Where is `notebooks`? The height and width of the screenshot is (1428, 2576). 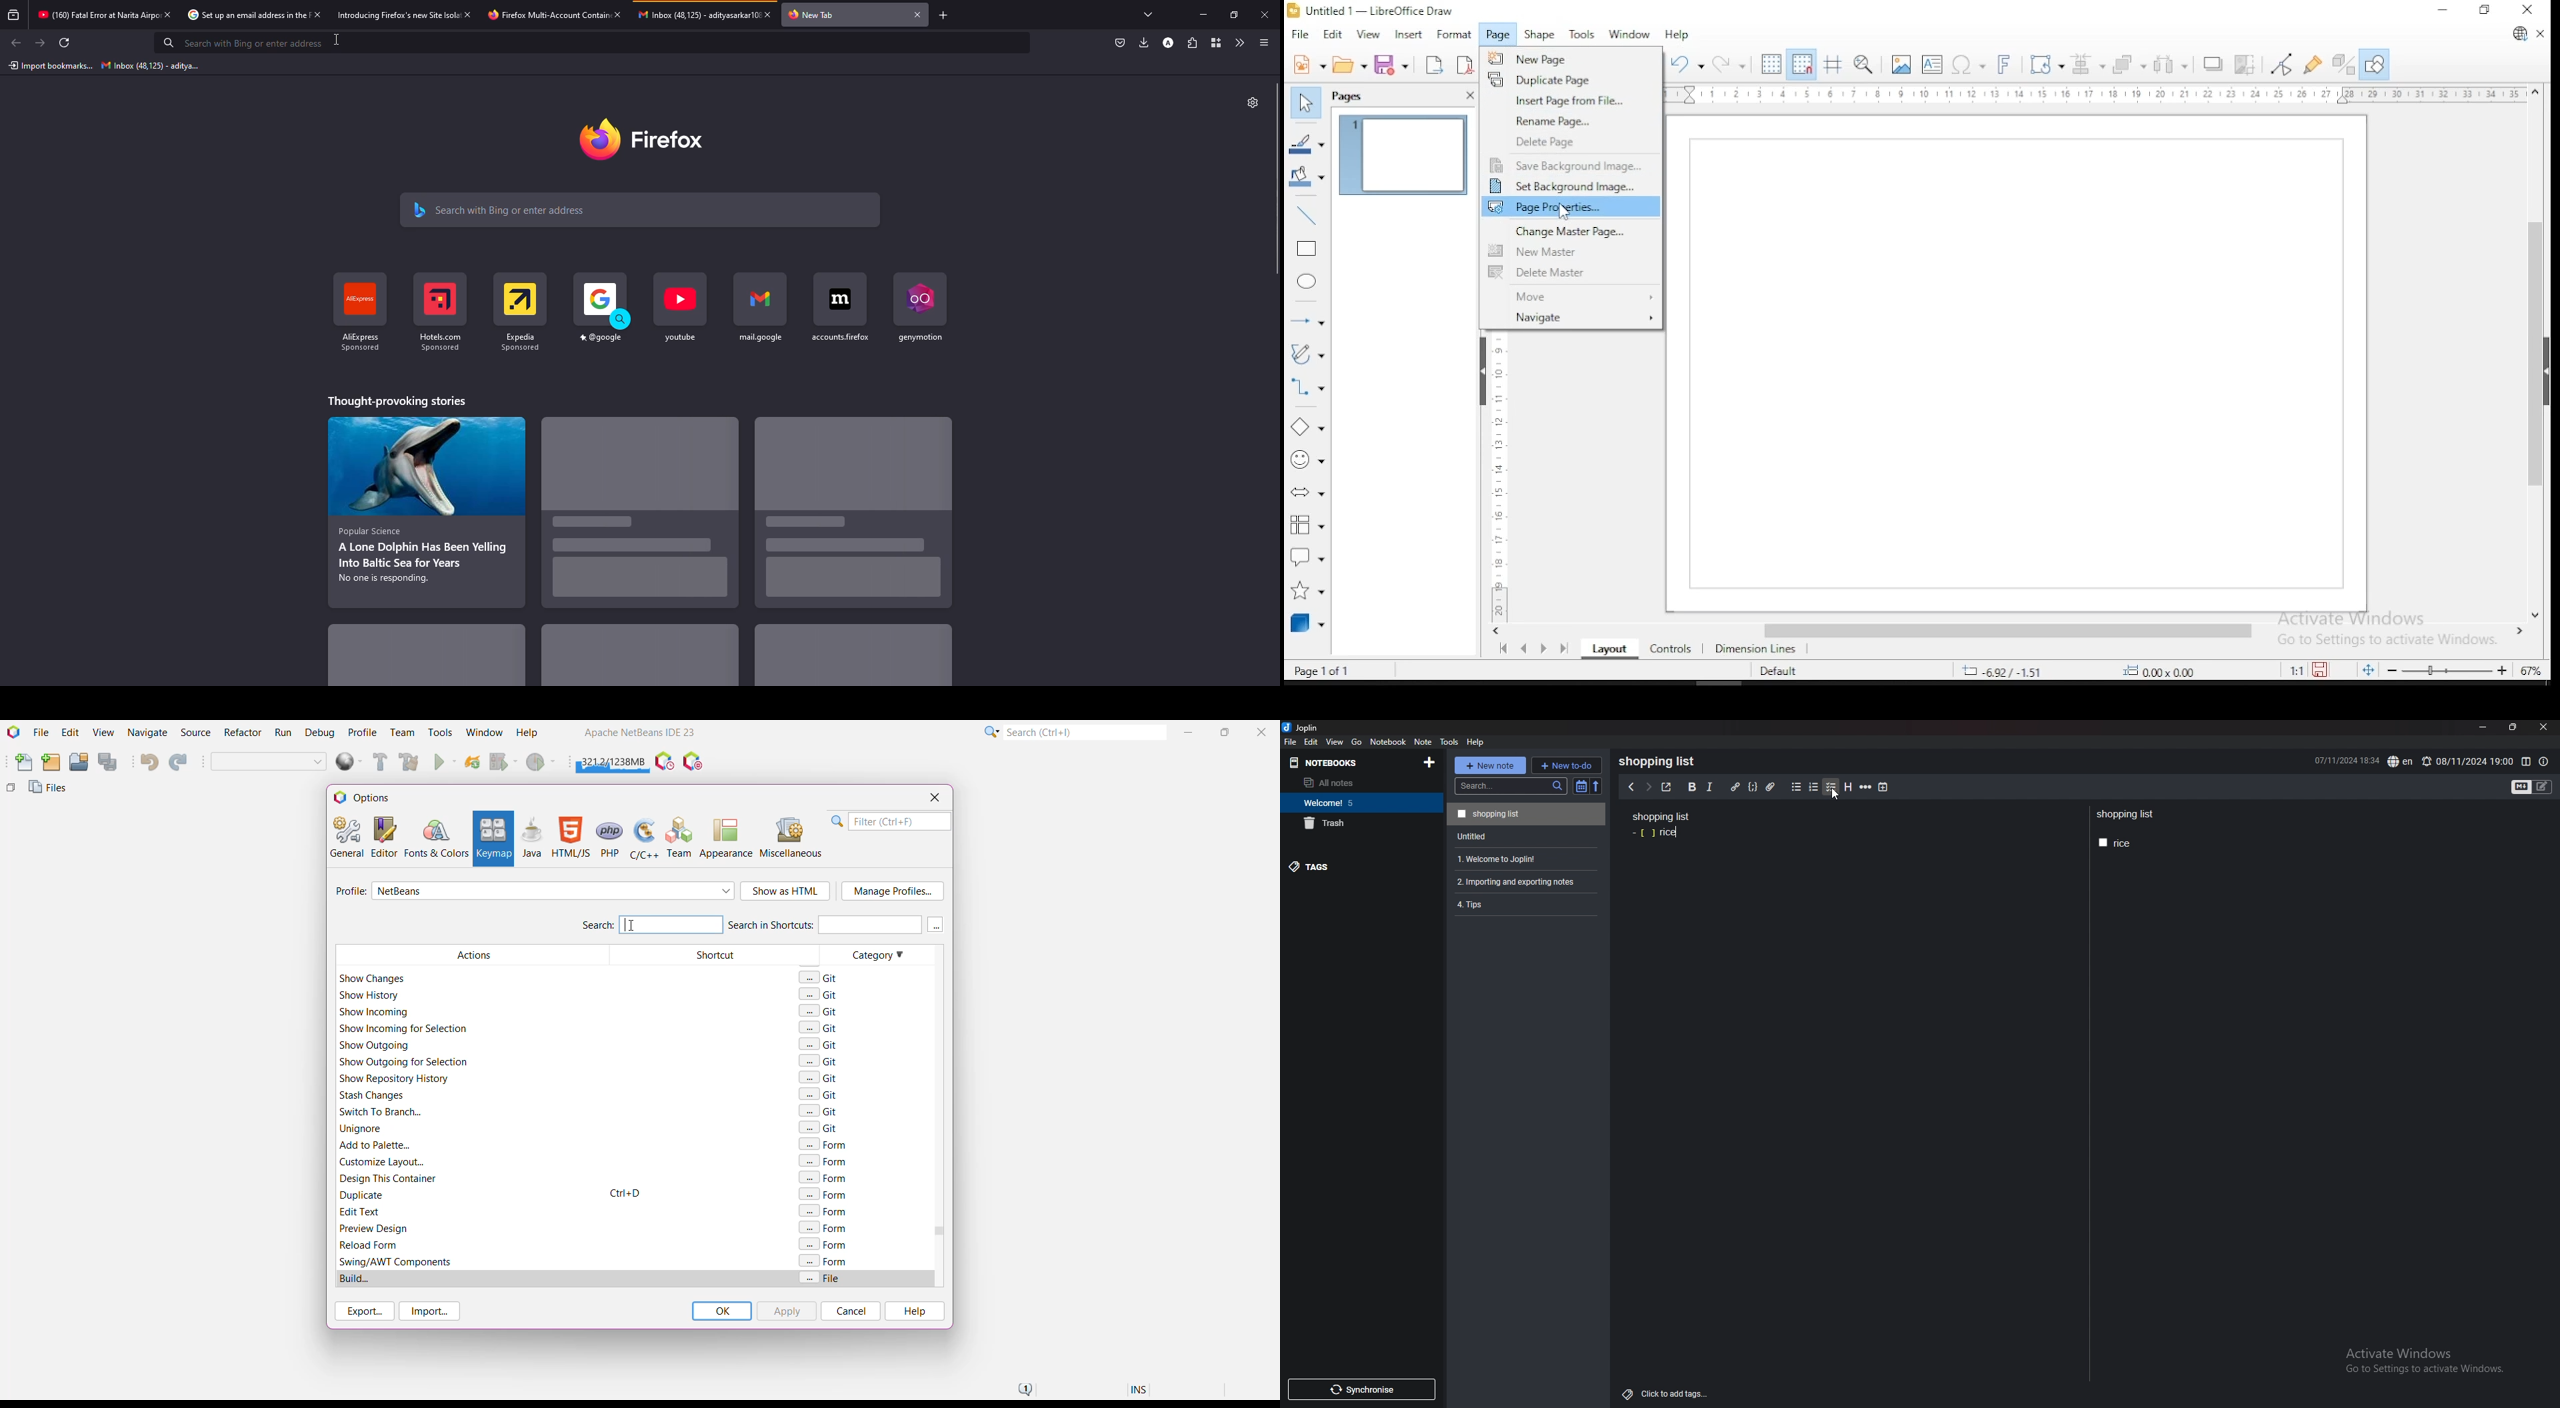 notebooks is located at coordinates (1341, 763).